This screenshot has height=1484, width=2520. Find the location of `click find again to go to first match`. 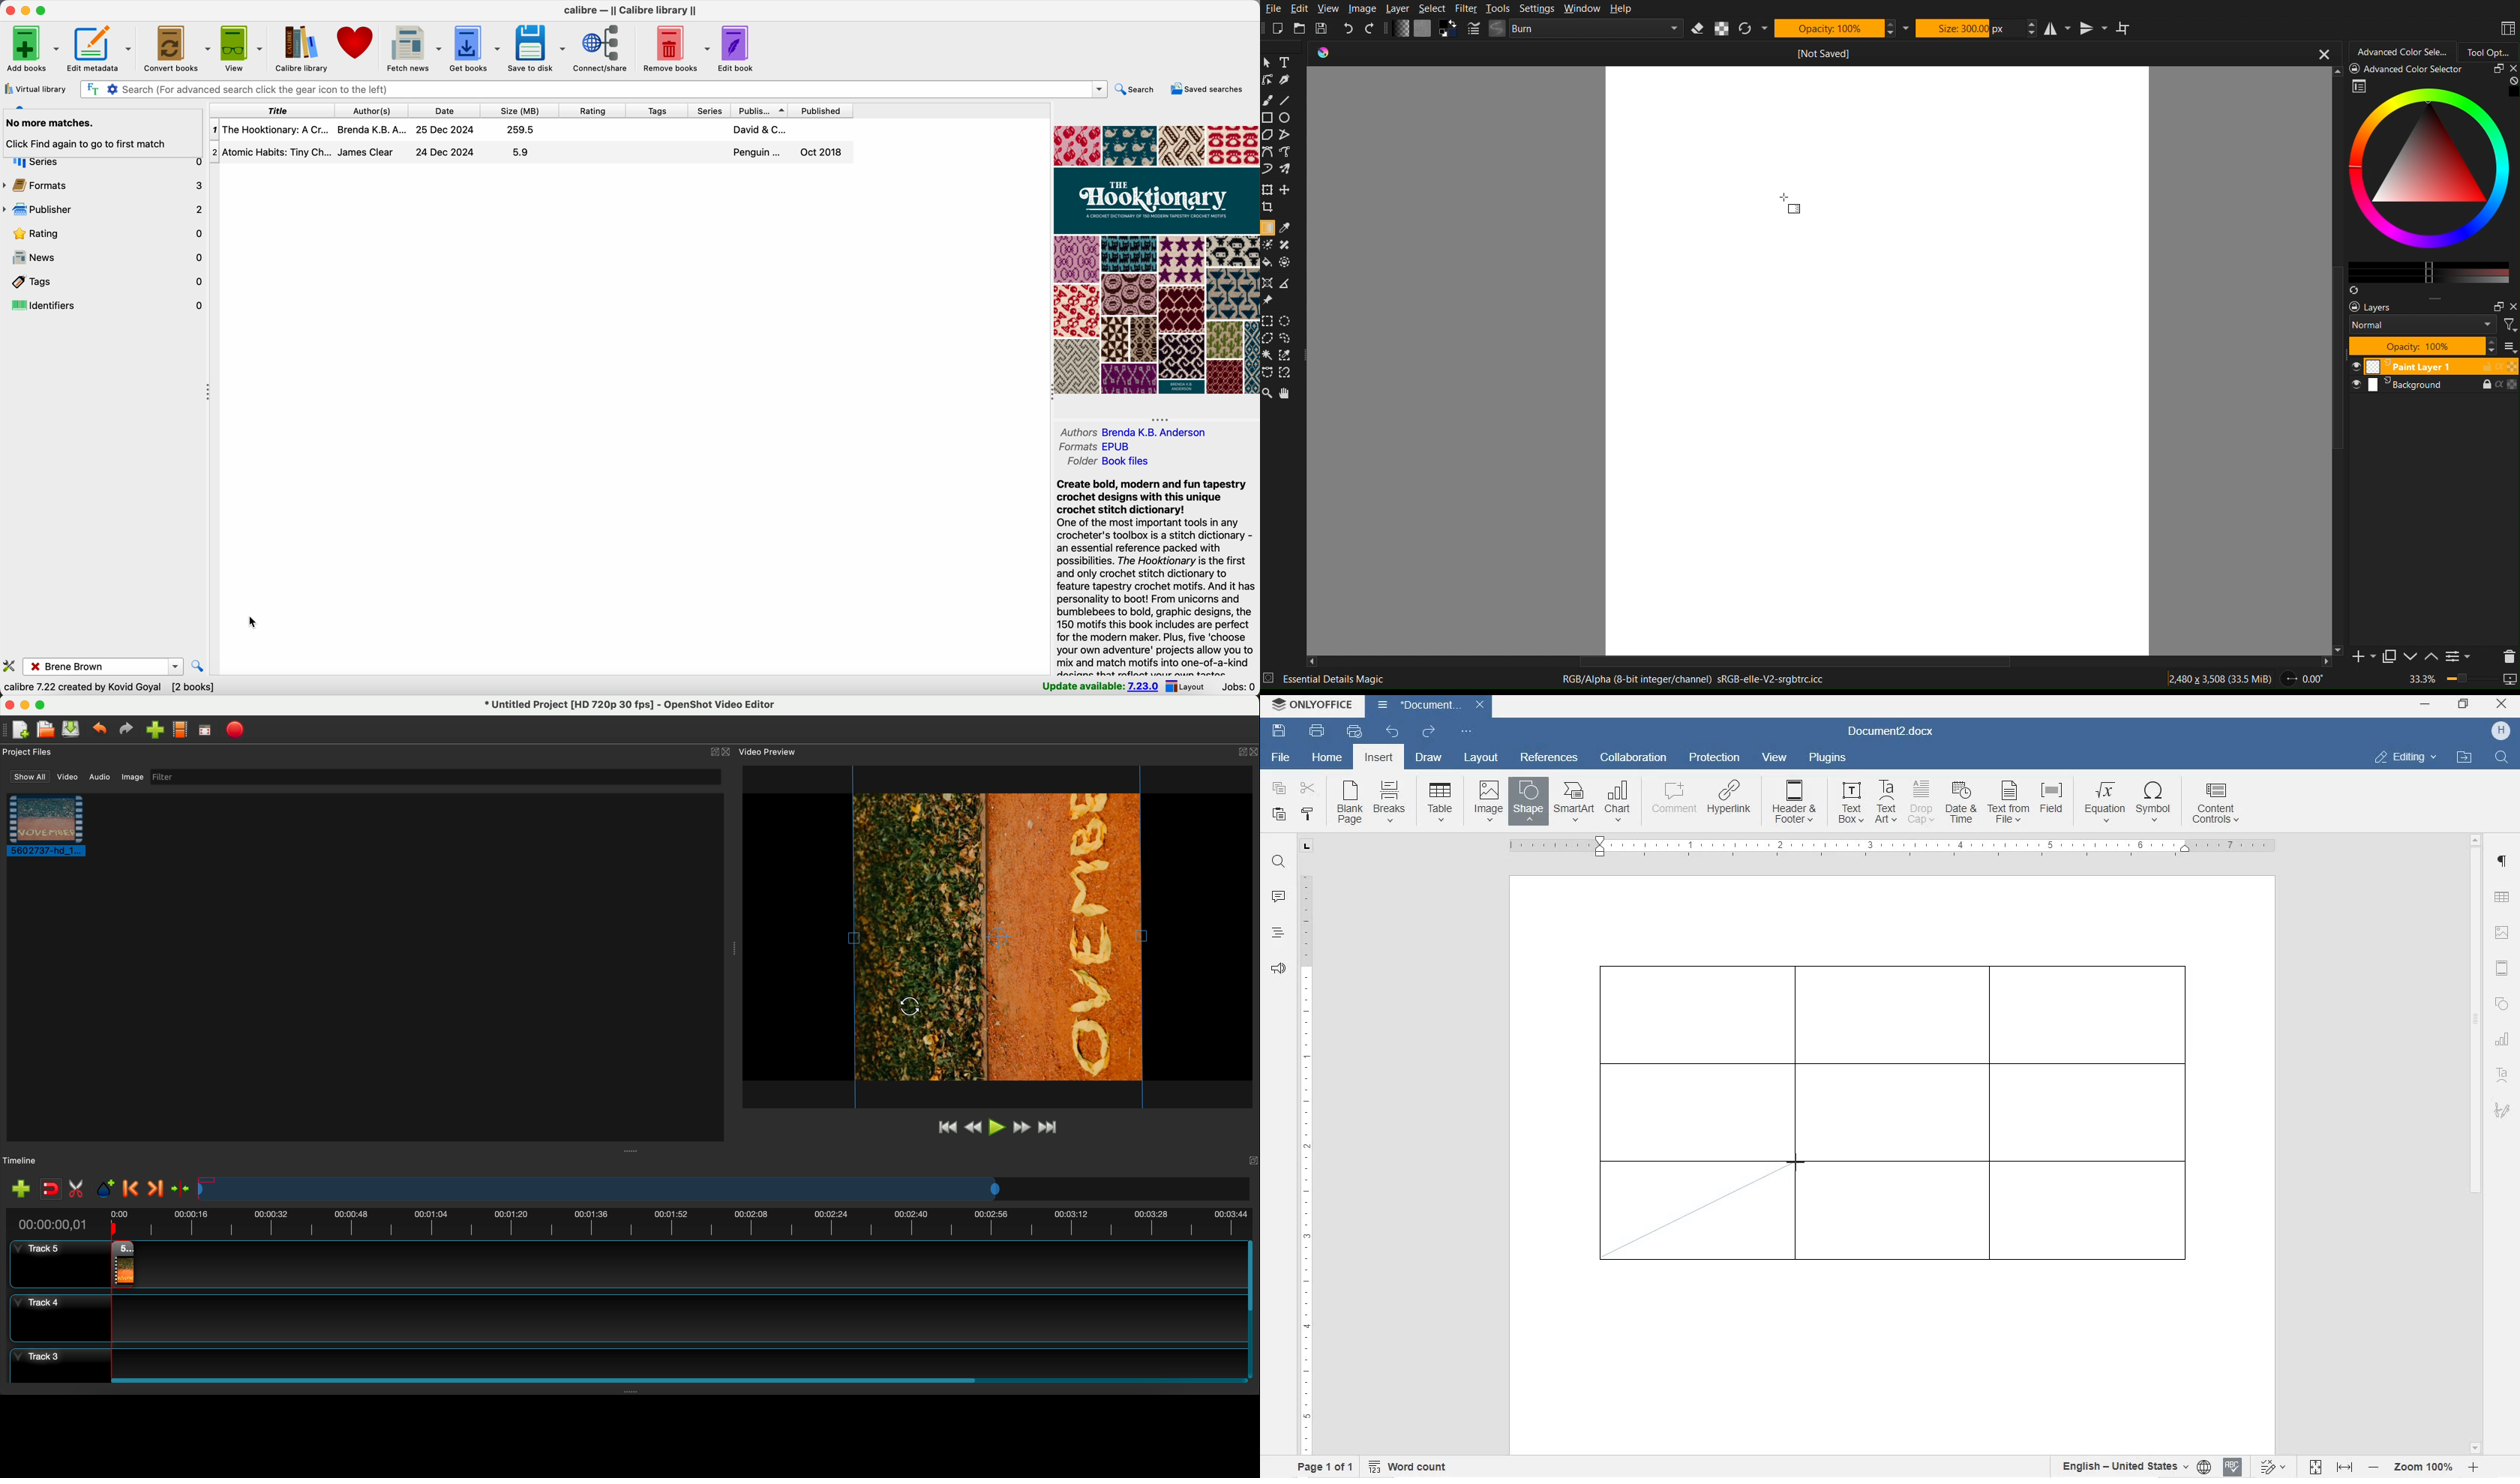

click find again to go to first match is located at coordinates (98, 145).